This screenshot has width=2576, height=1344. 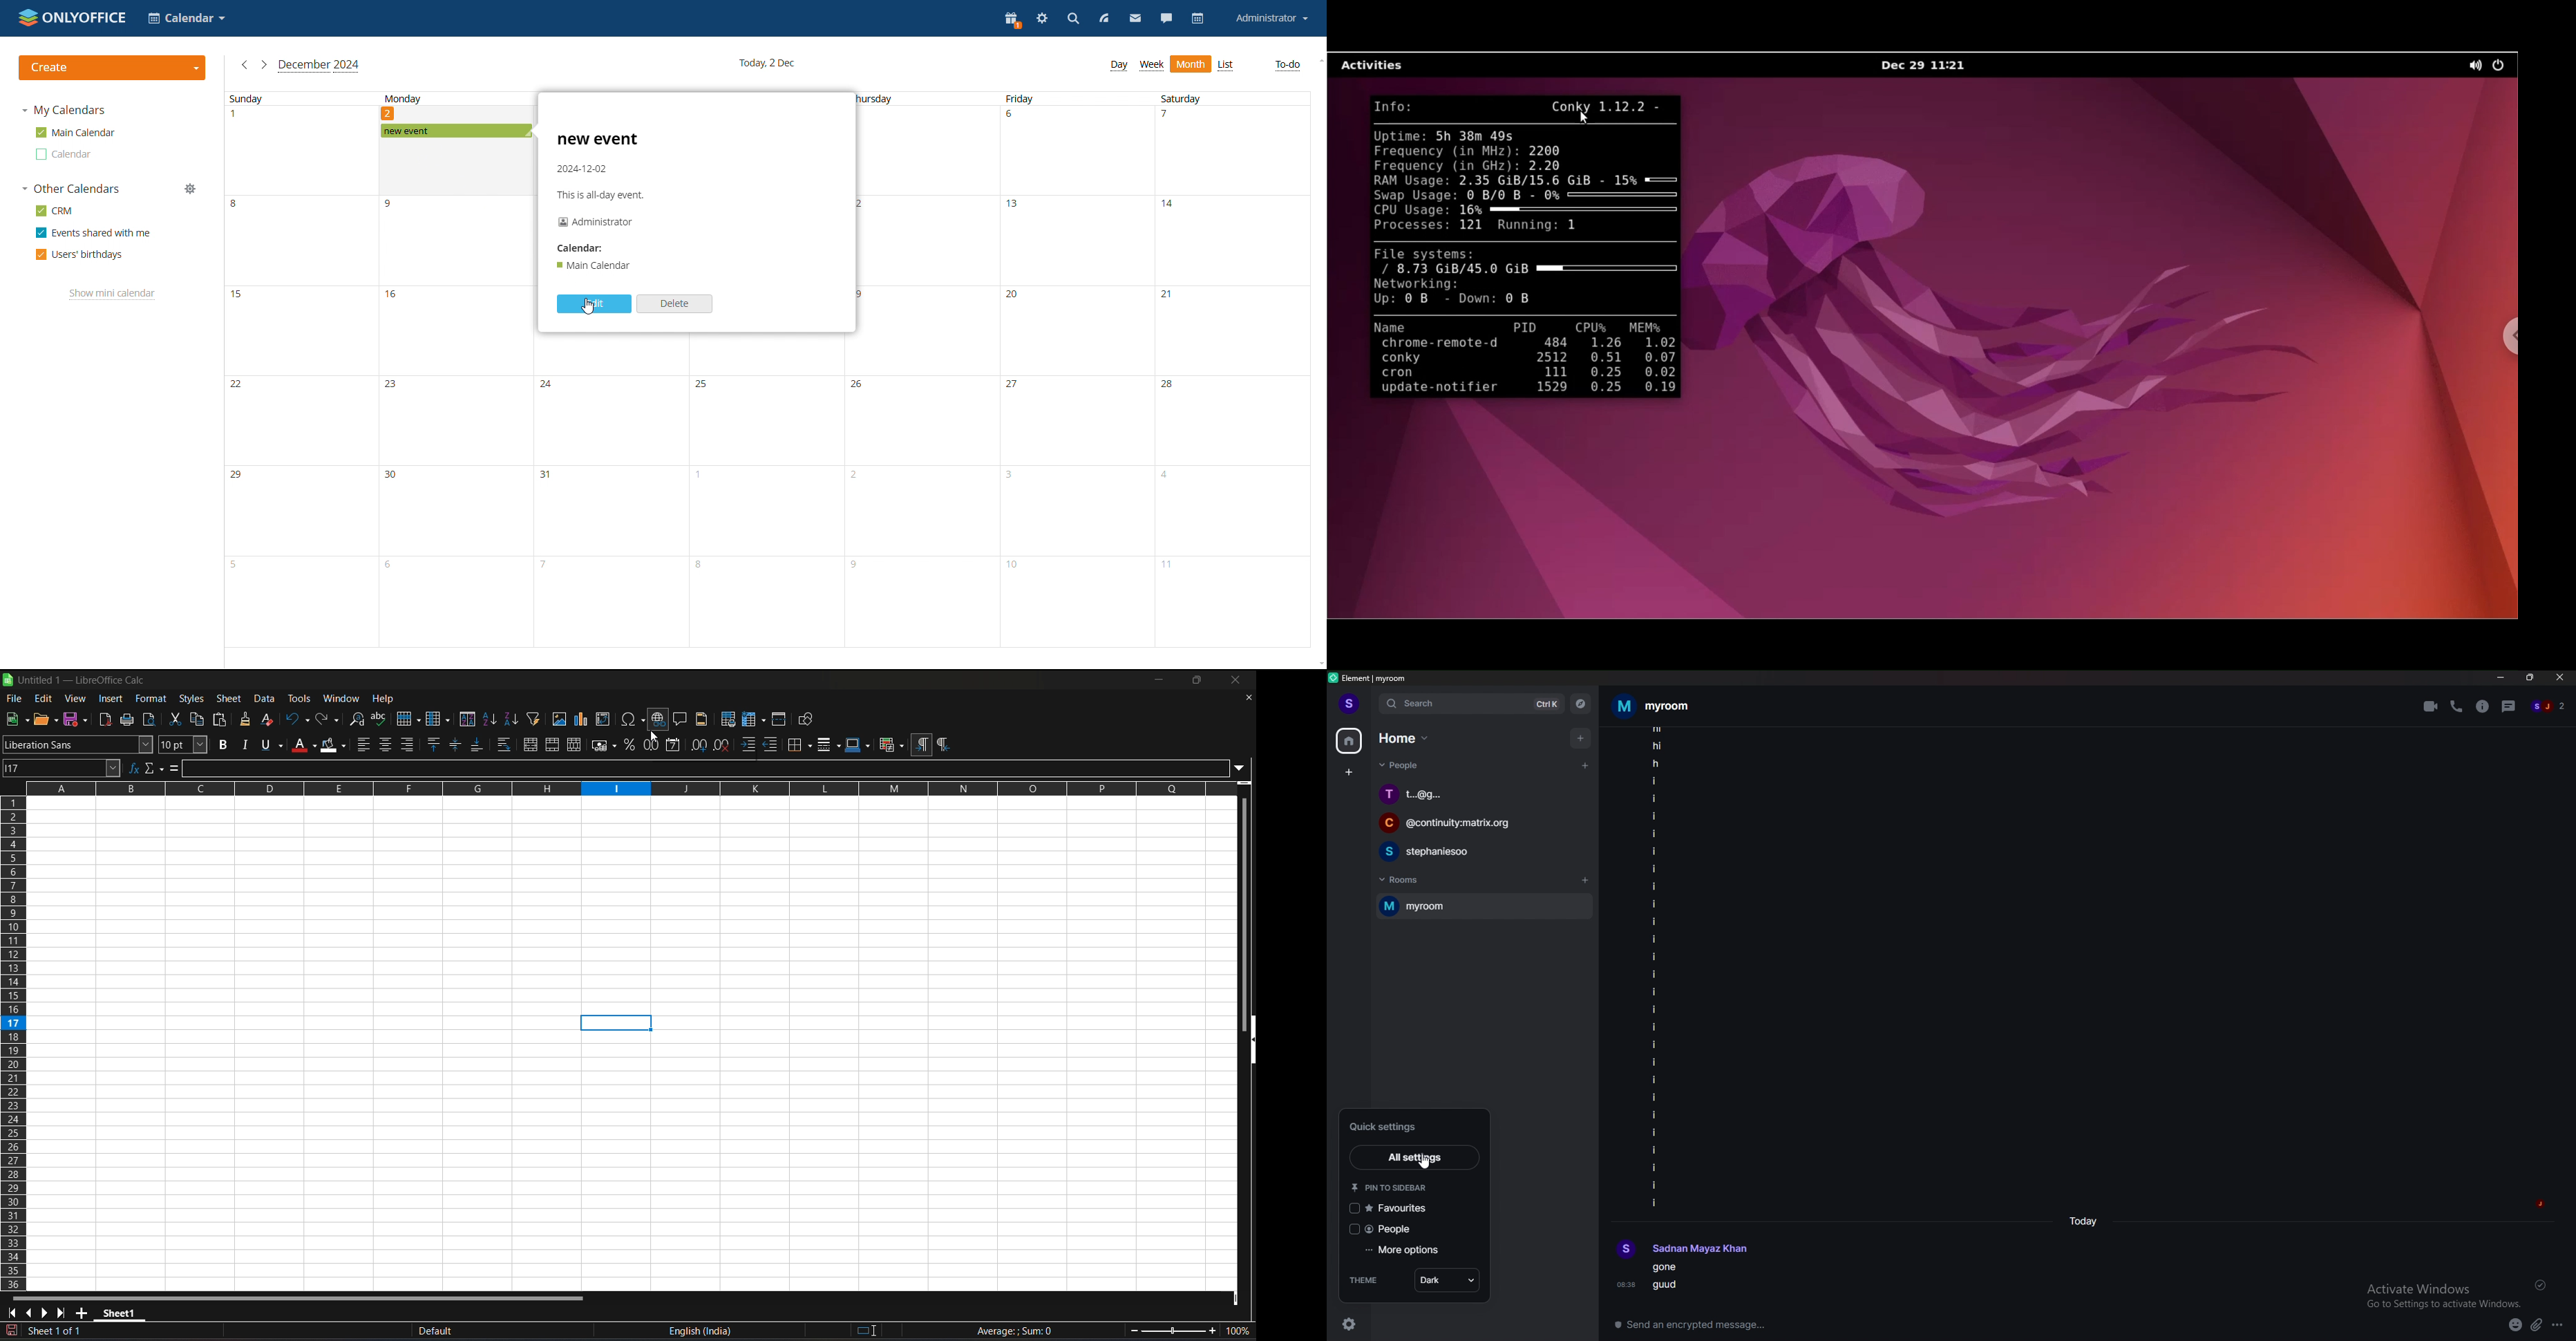 What do you see at coordinates (329, 719) in the screenshot?
I see `redo` at bounding box center [329, 719].